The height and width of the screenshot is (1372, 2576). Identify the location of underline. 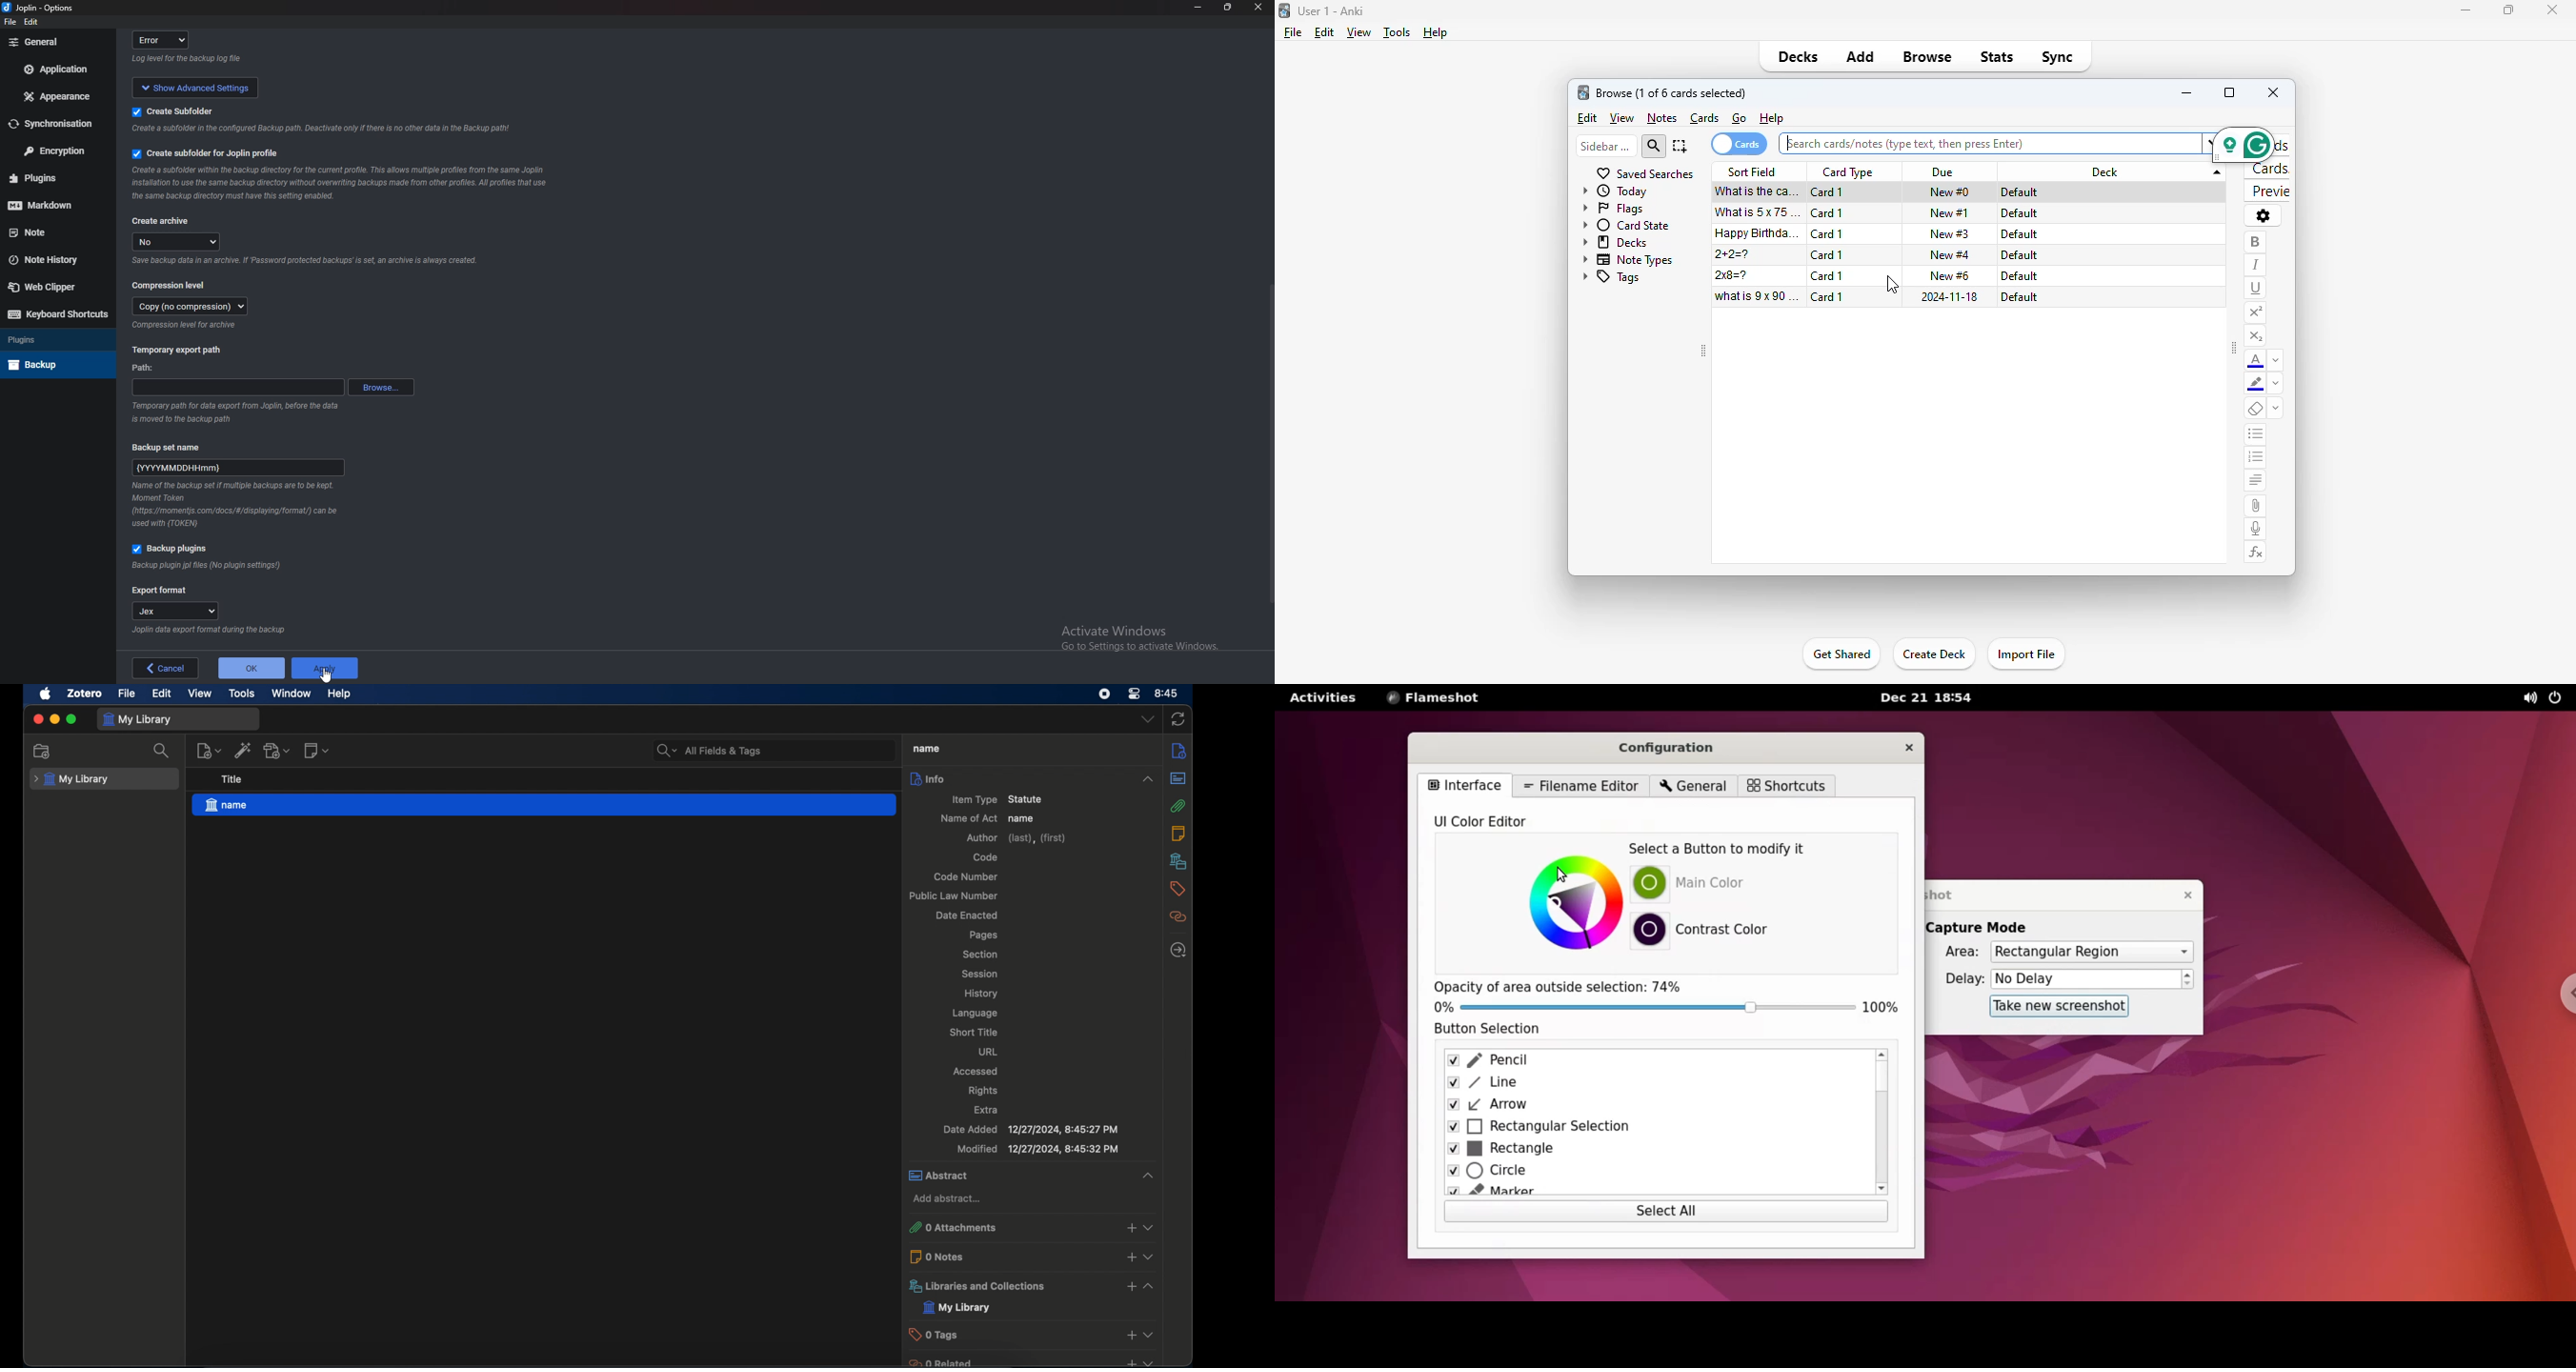
(2256, 288).